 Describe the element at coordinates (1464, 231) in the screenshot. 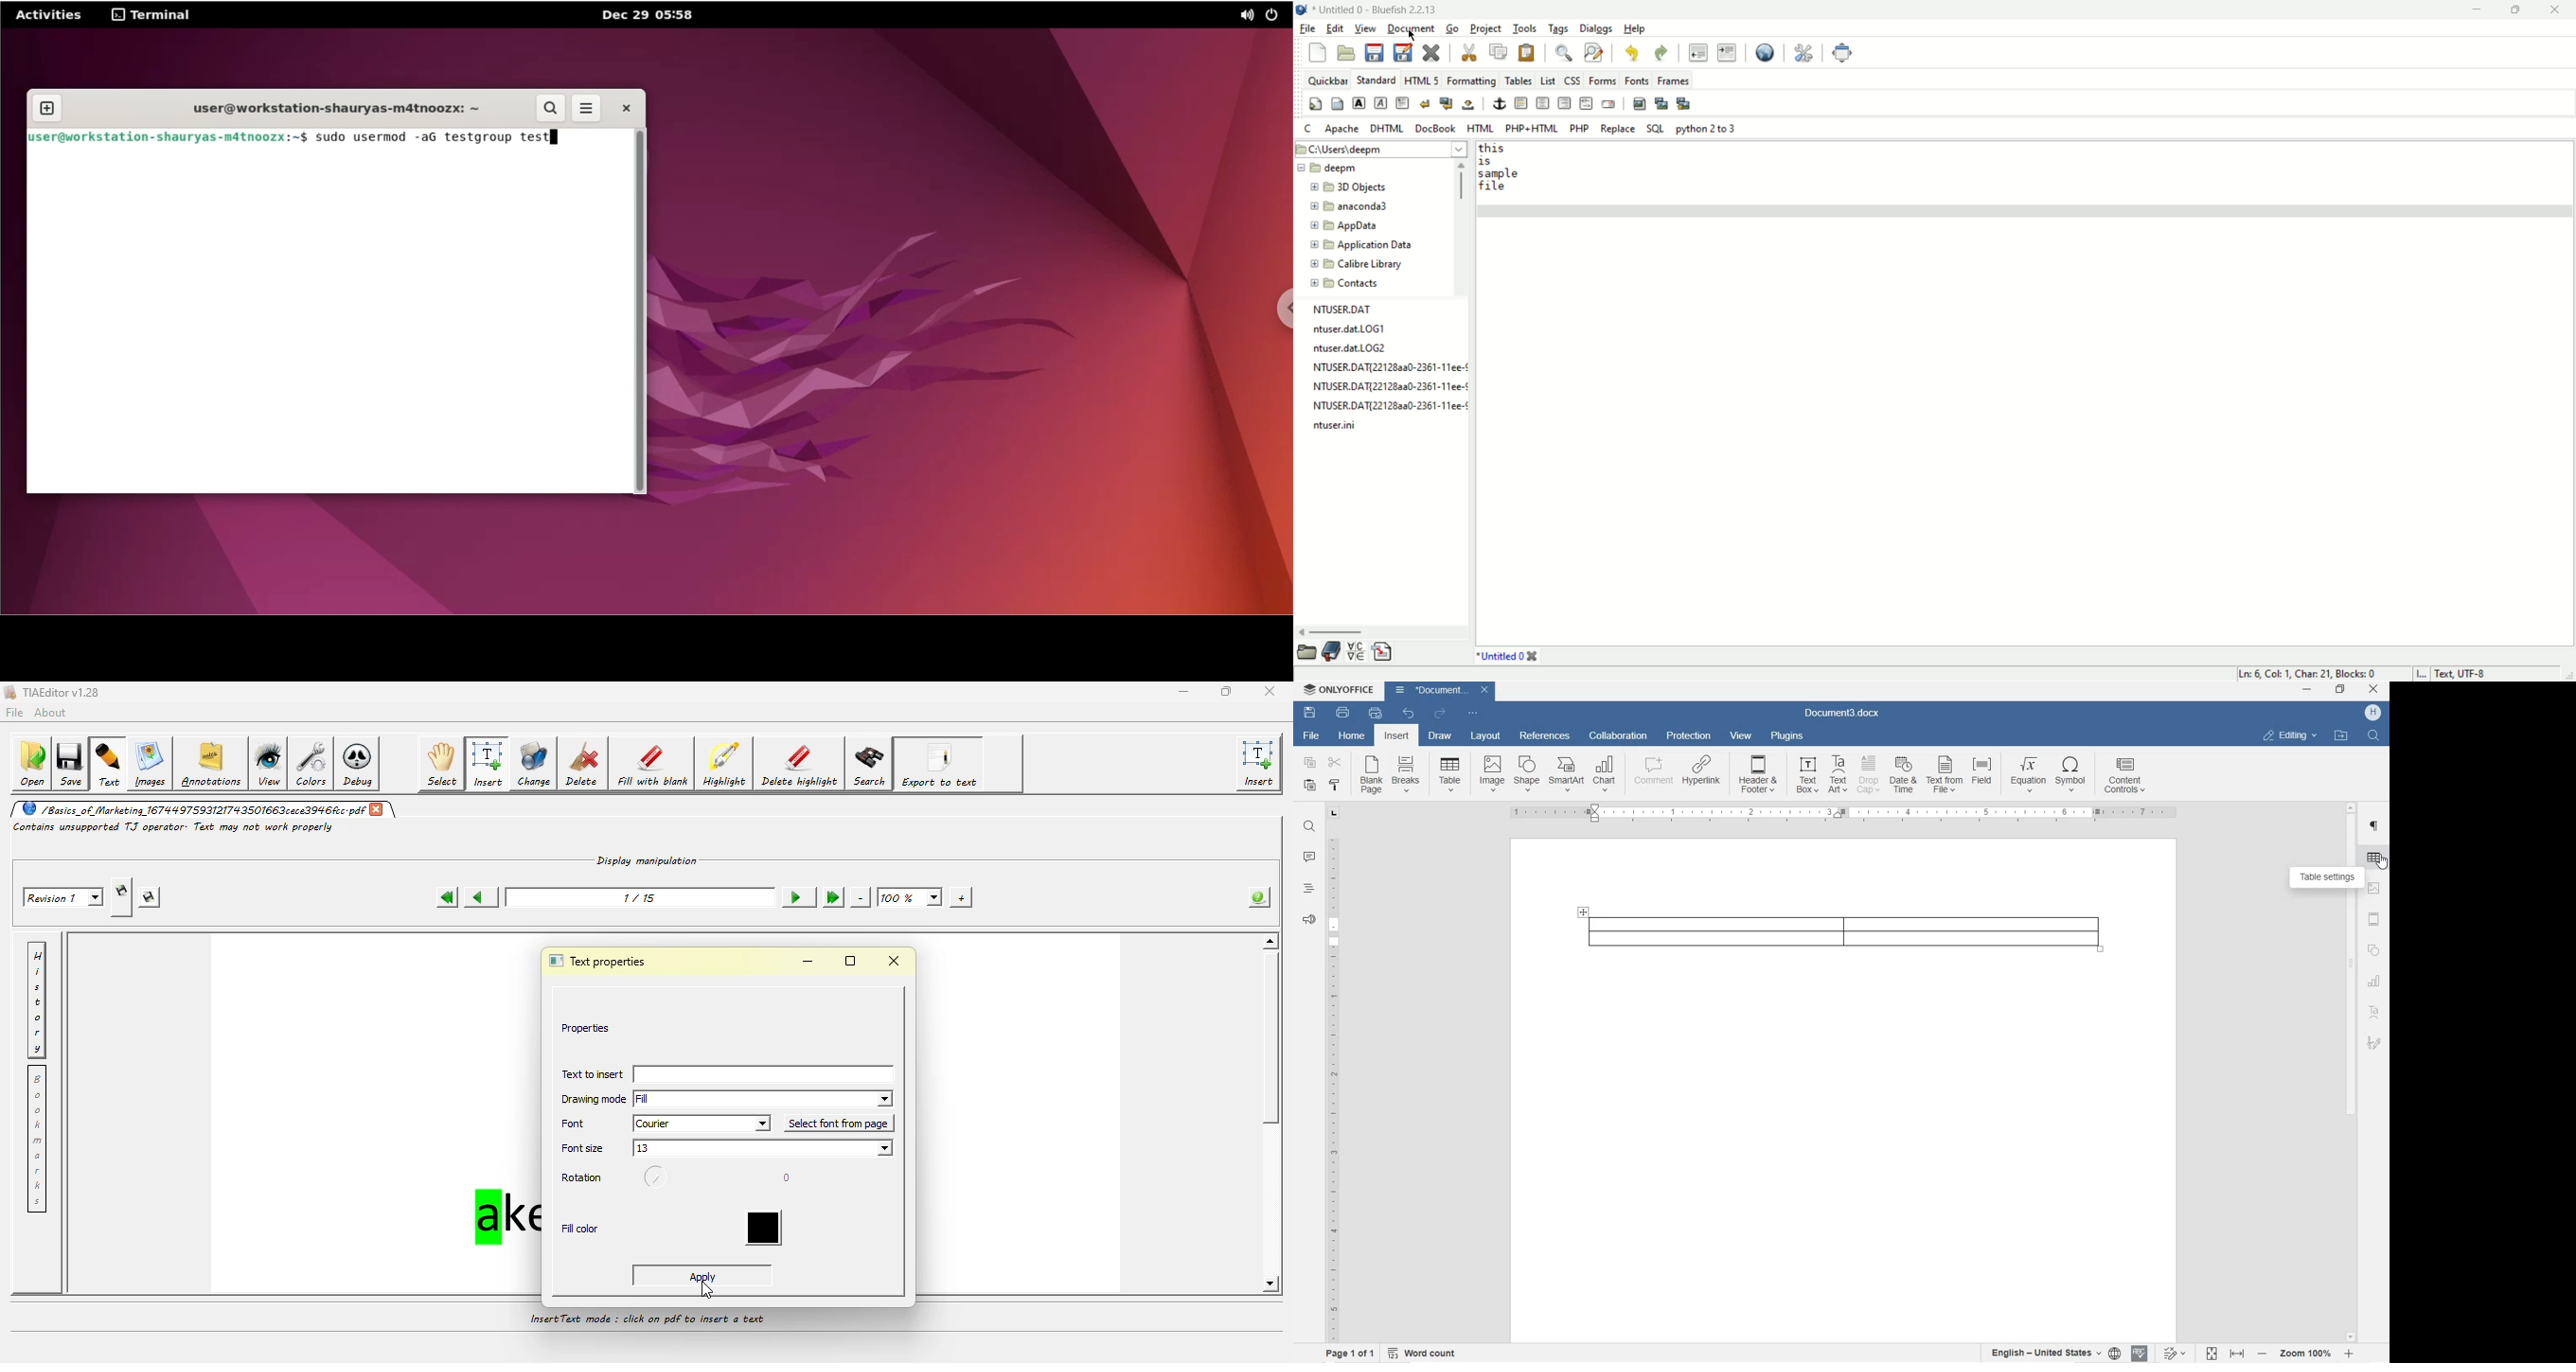

I see `vertical scroll bar` at that location.